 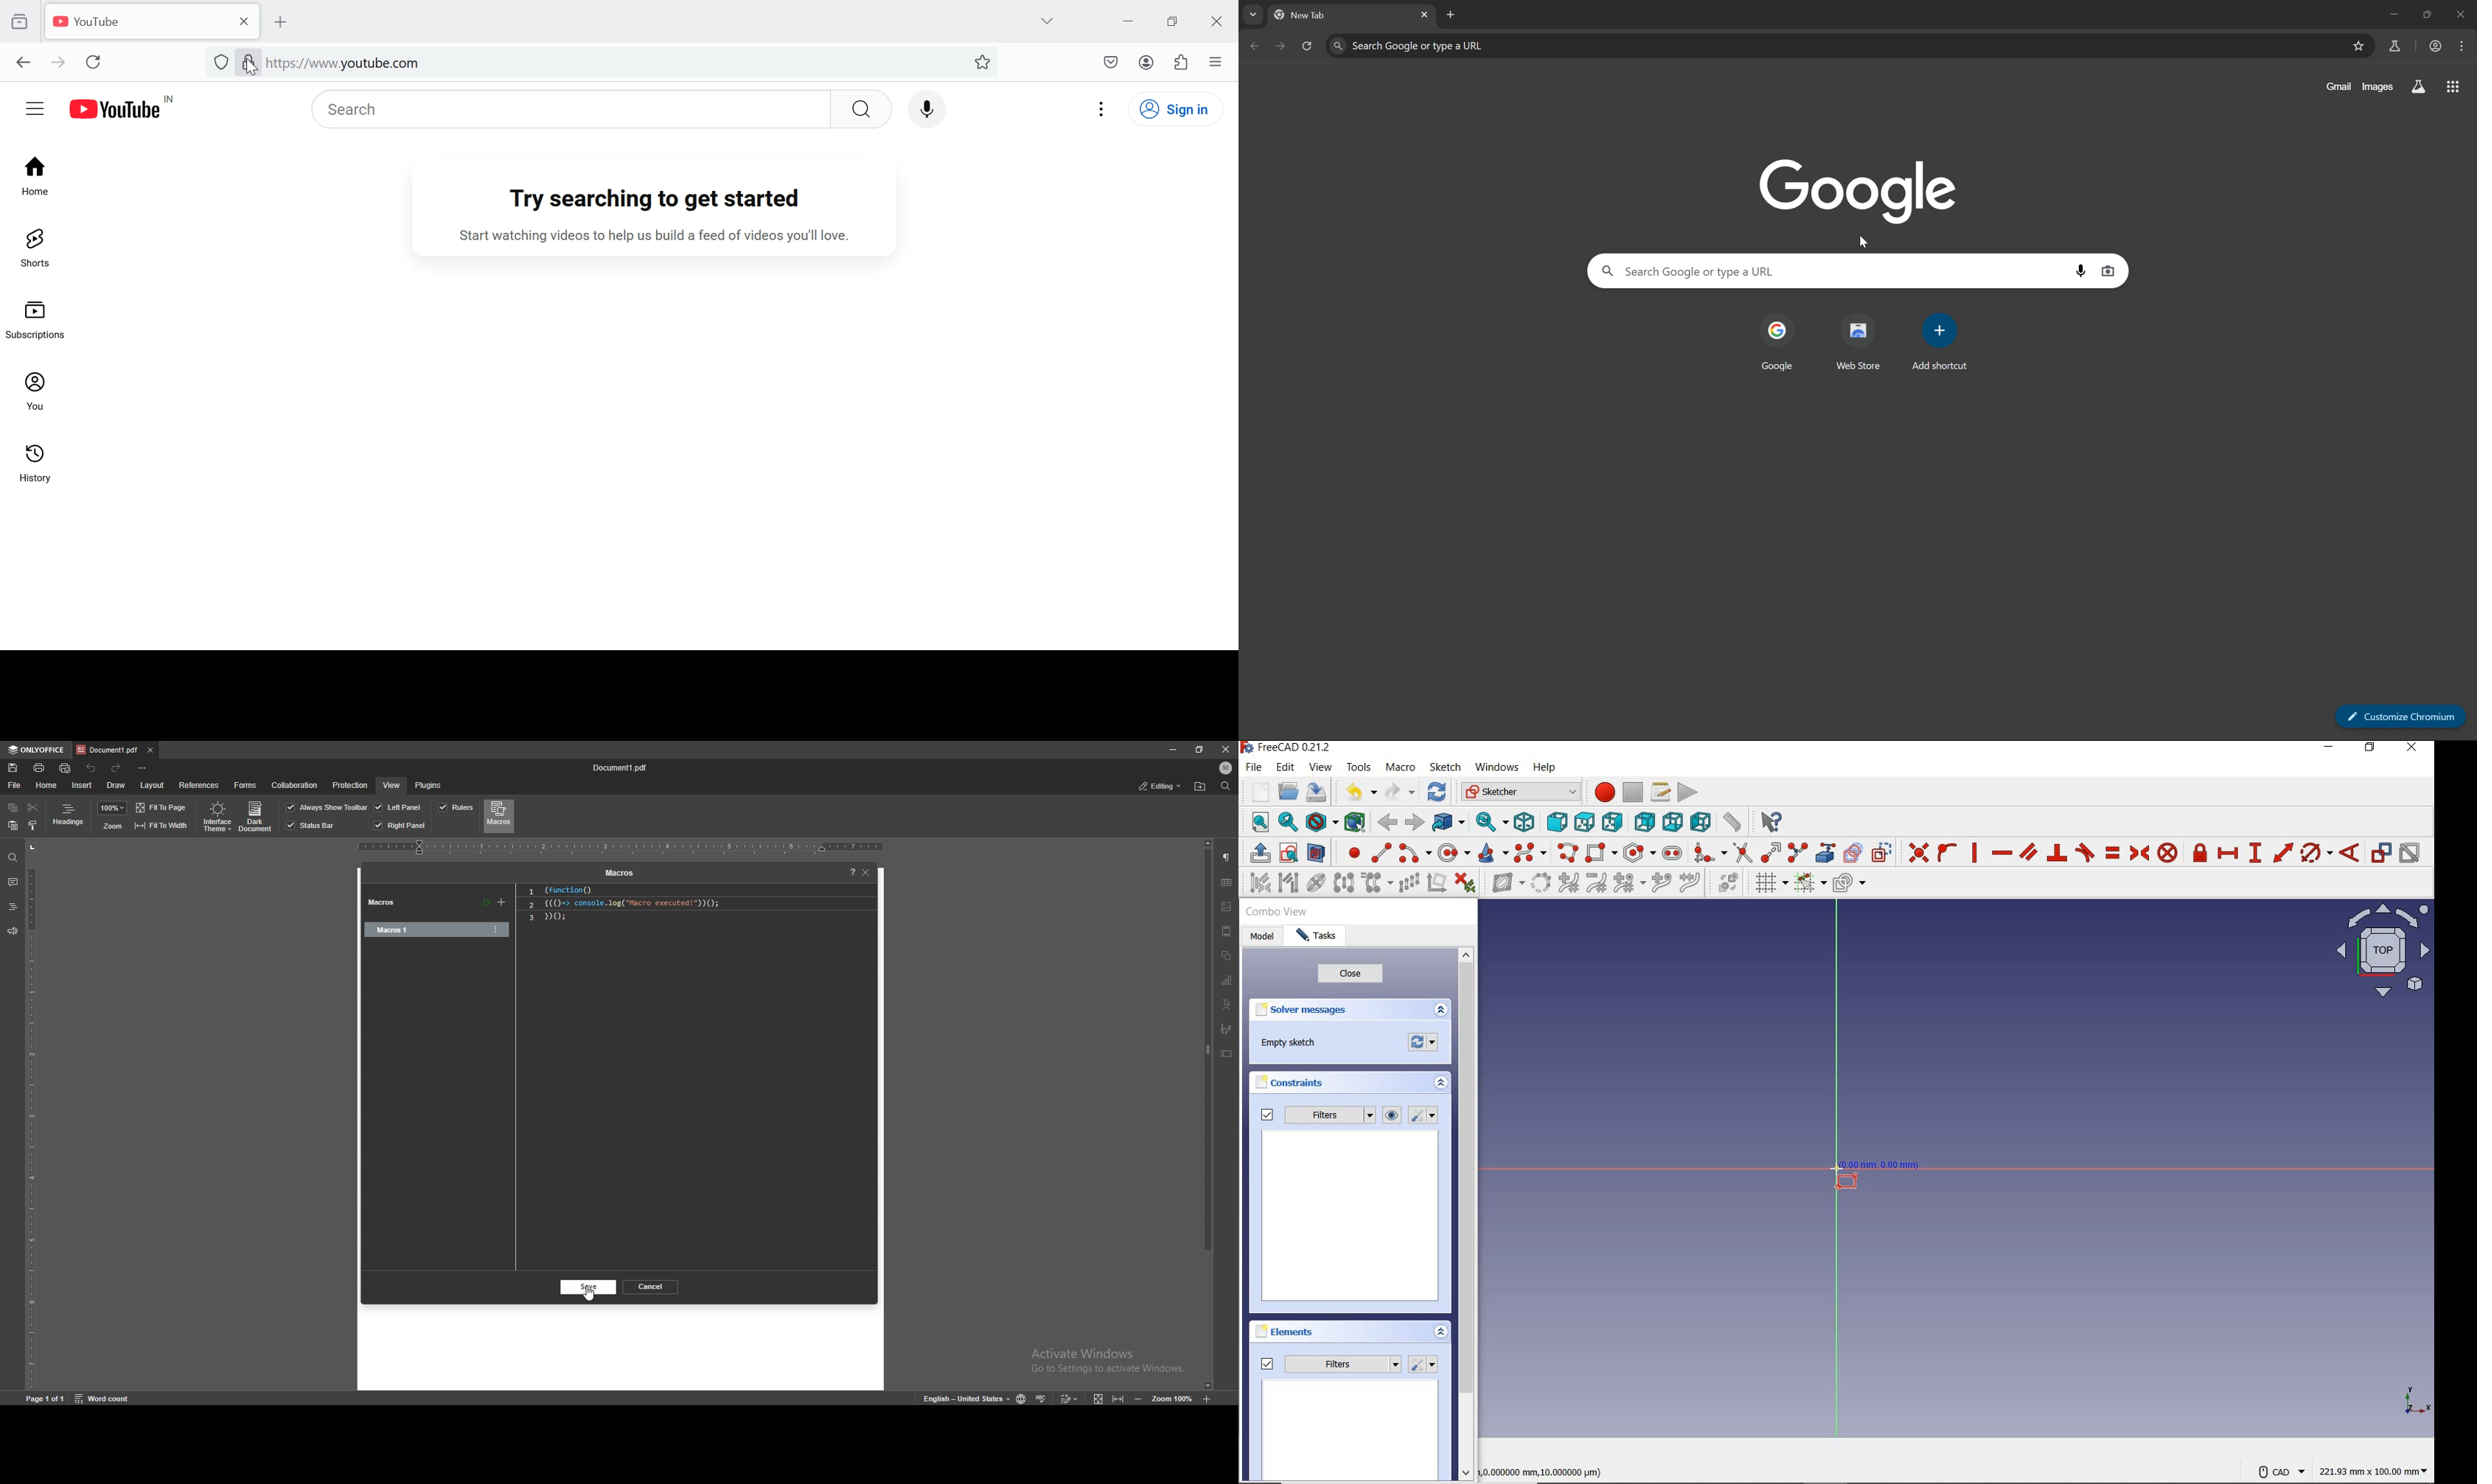 What do you see at coordinates (1256, 821) in the screenshot?
I see `fit all` at bounding box center [1256, 821].